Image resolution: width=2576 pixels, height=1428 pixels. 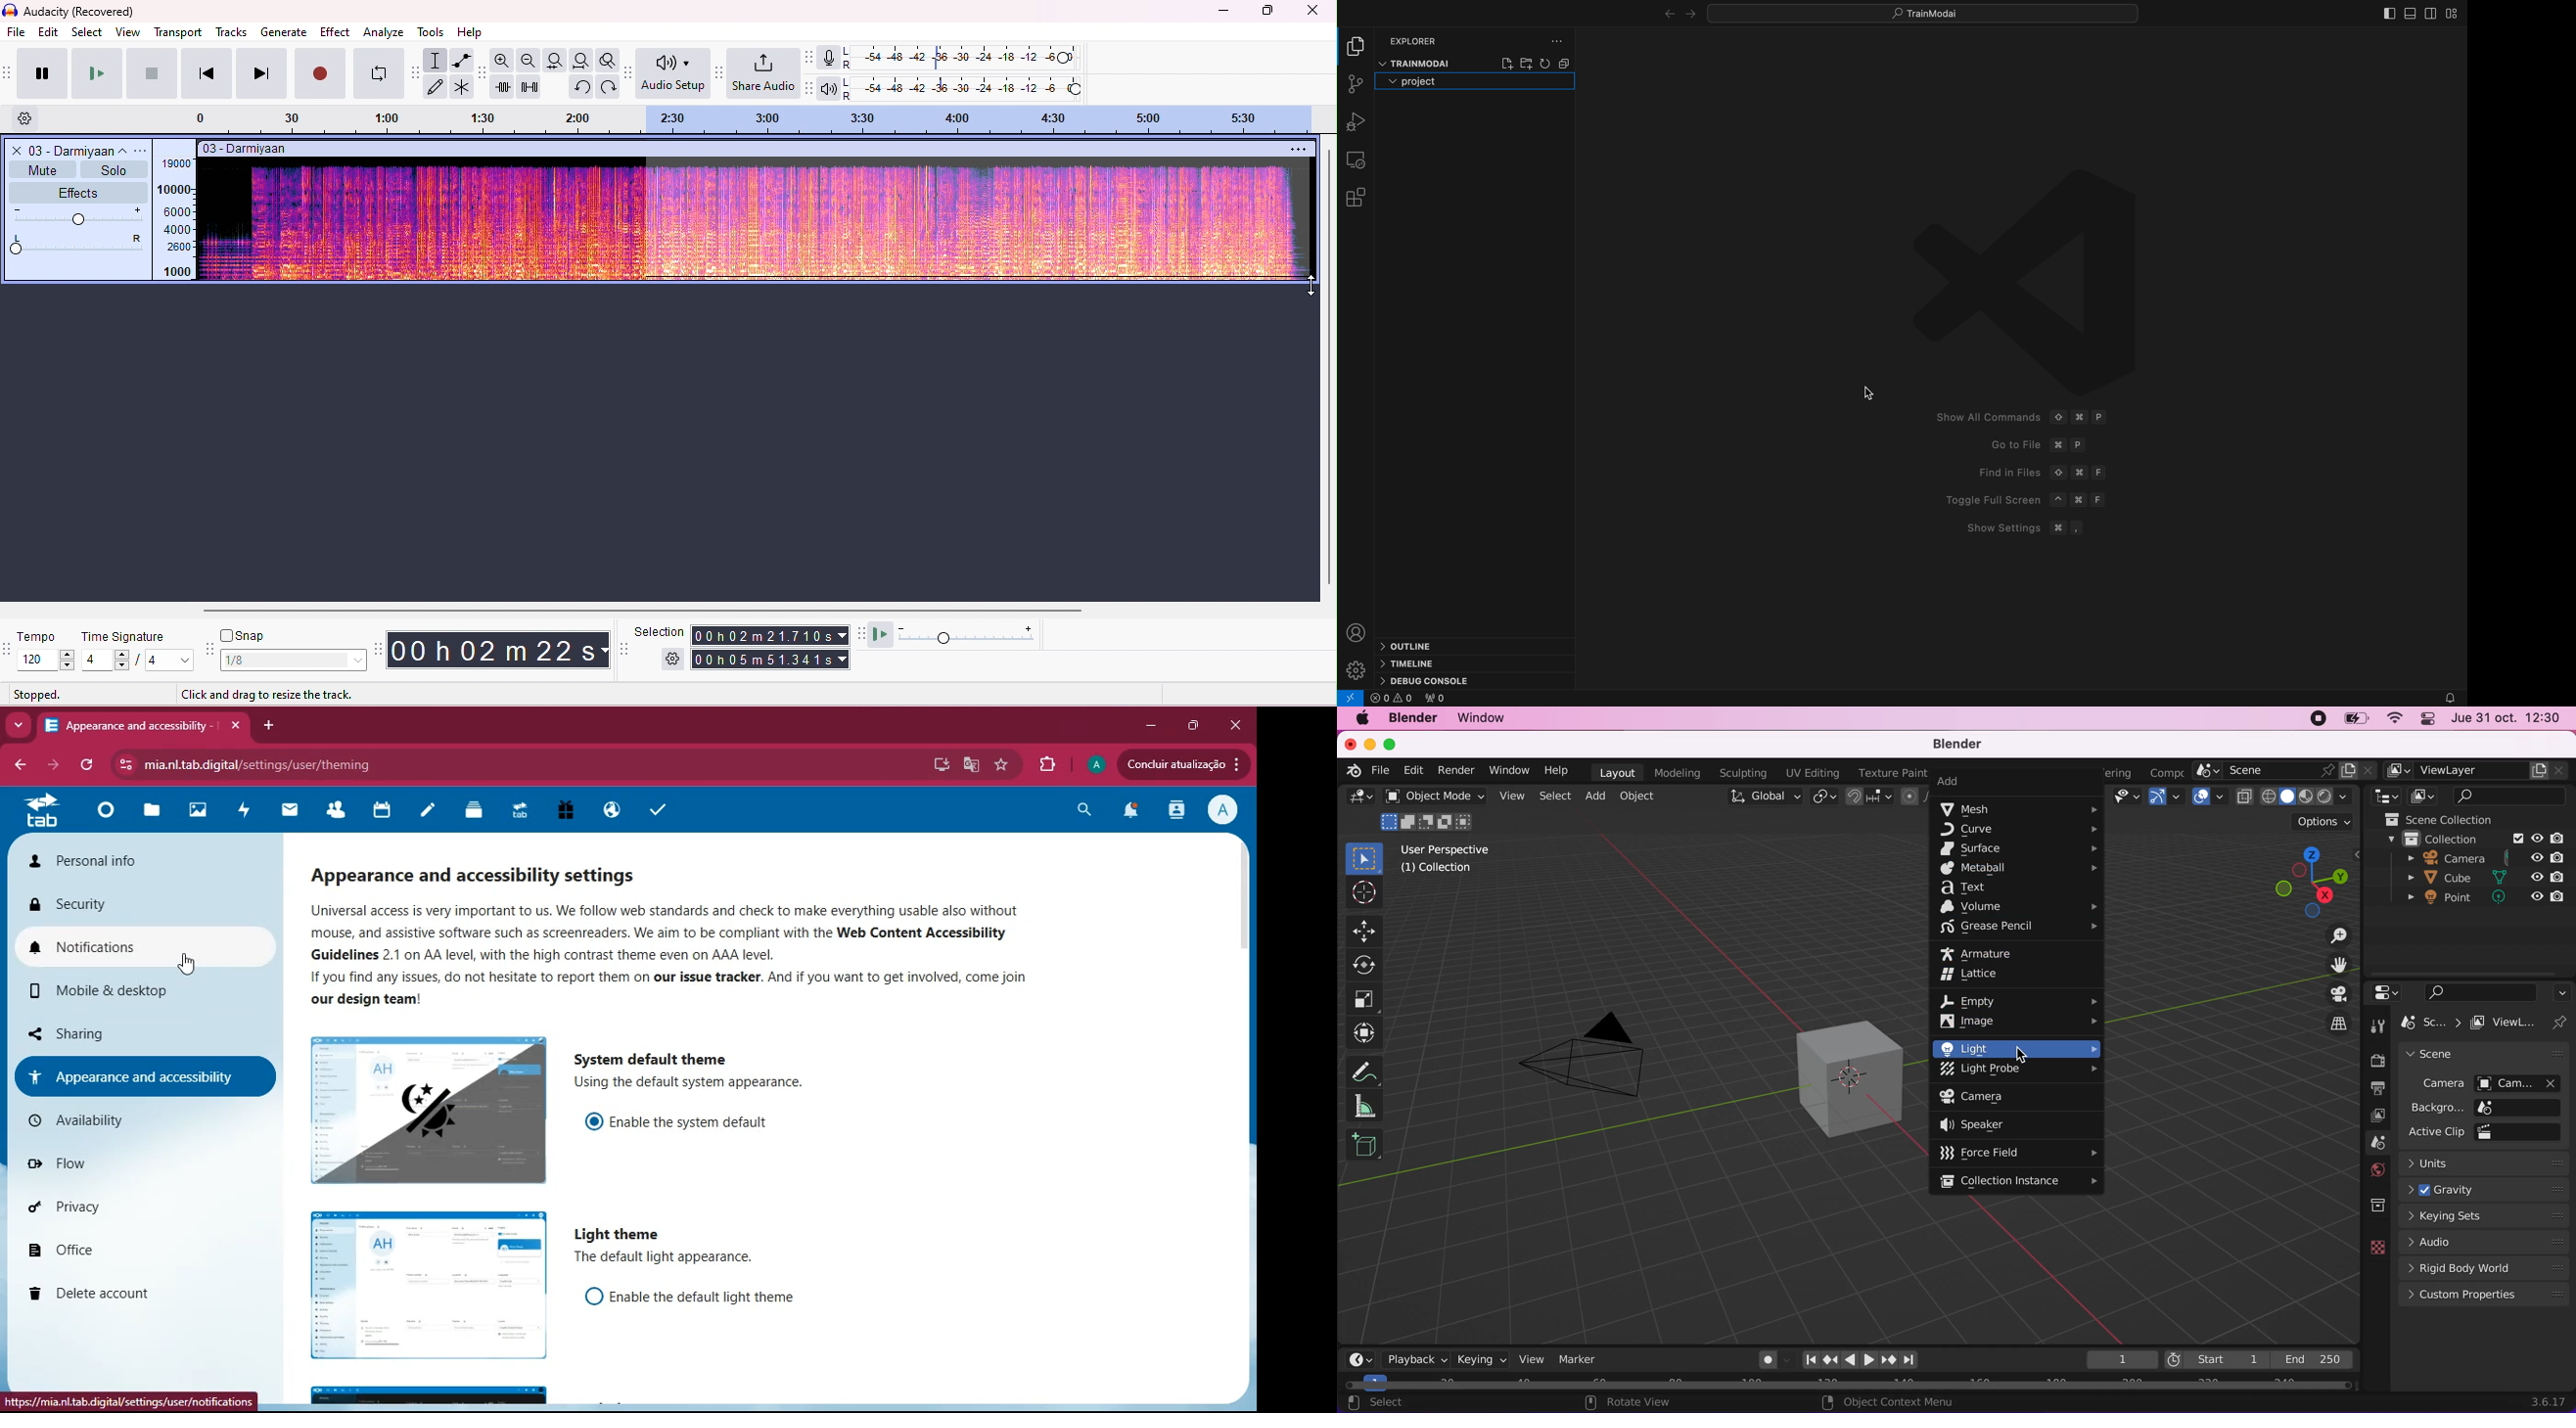 What do you see at coordinates (38, 637) in the screenshot?
I see `tempo` at bounding box center [38, 637].